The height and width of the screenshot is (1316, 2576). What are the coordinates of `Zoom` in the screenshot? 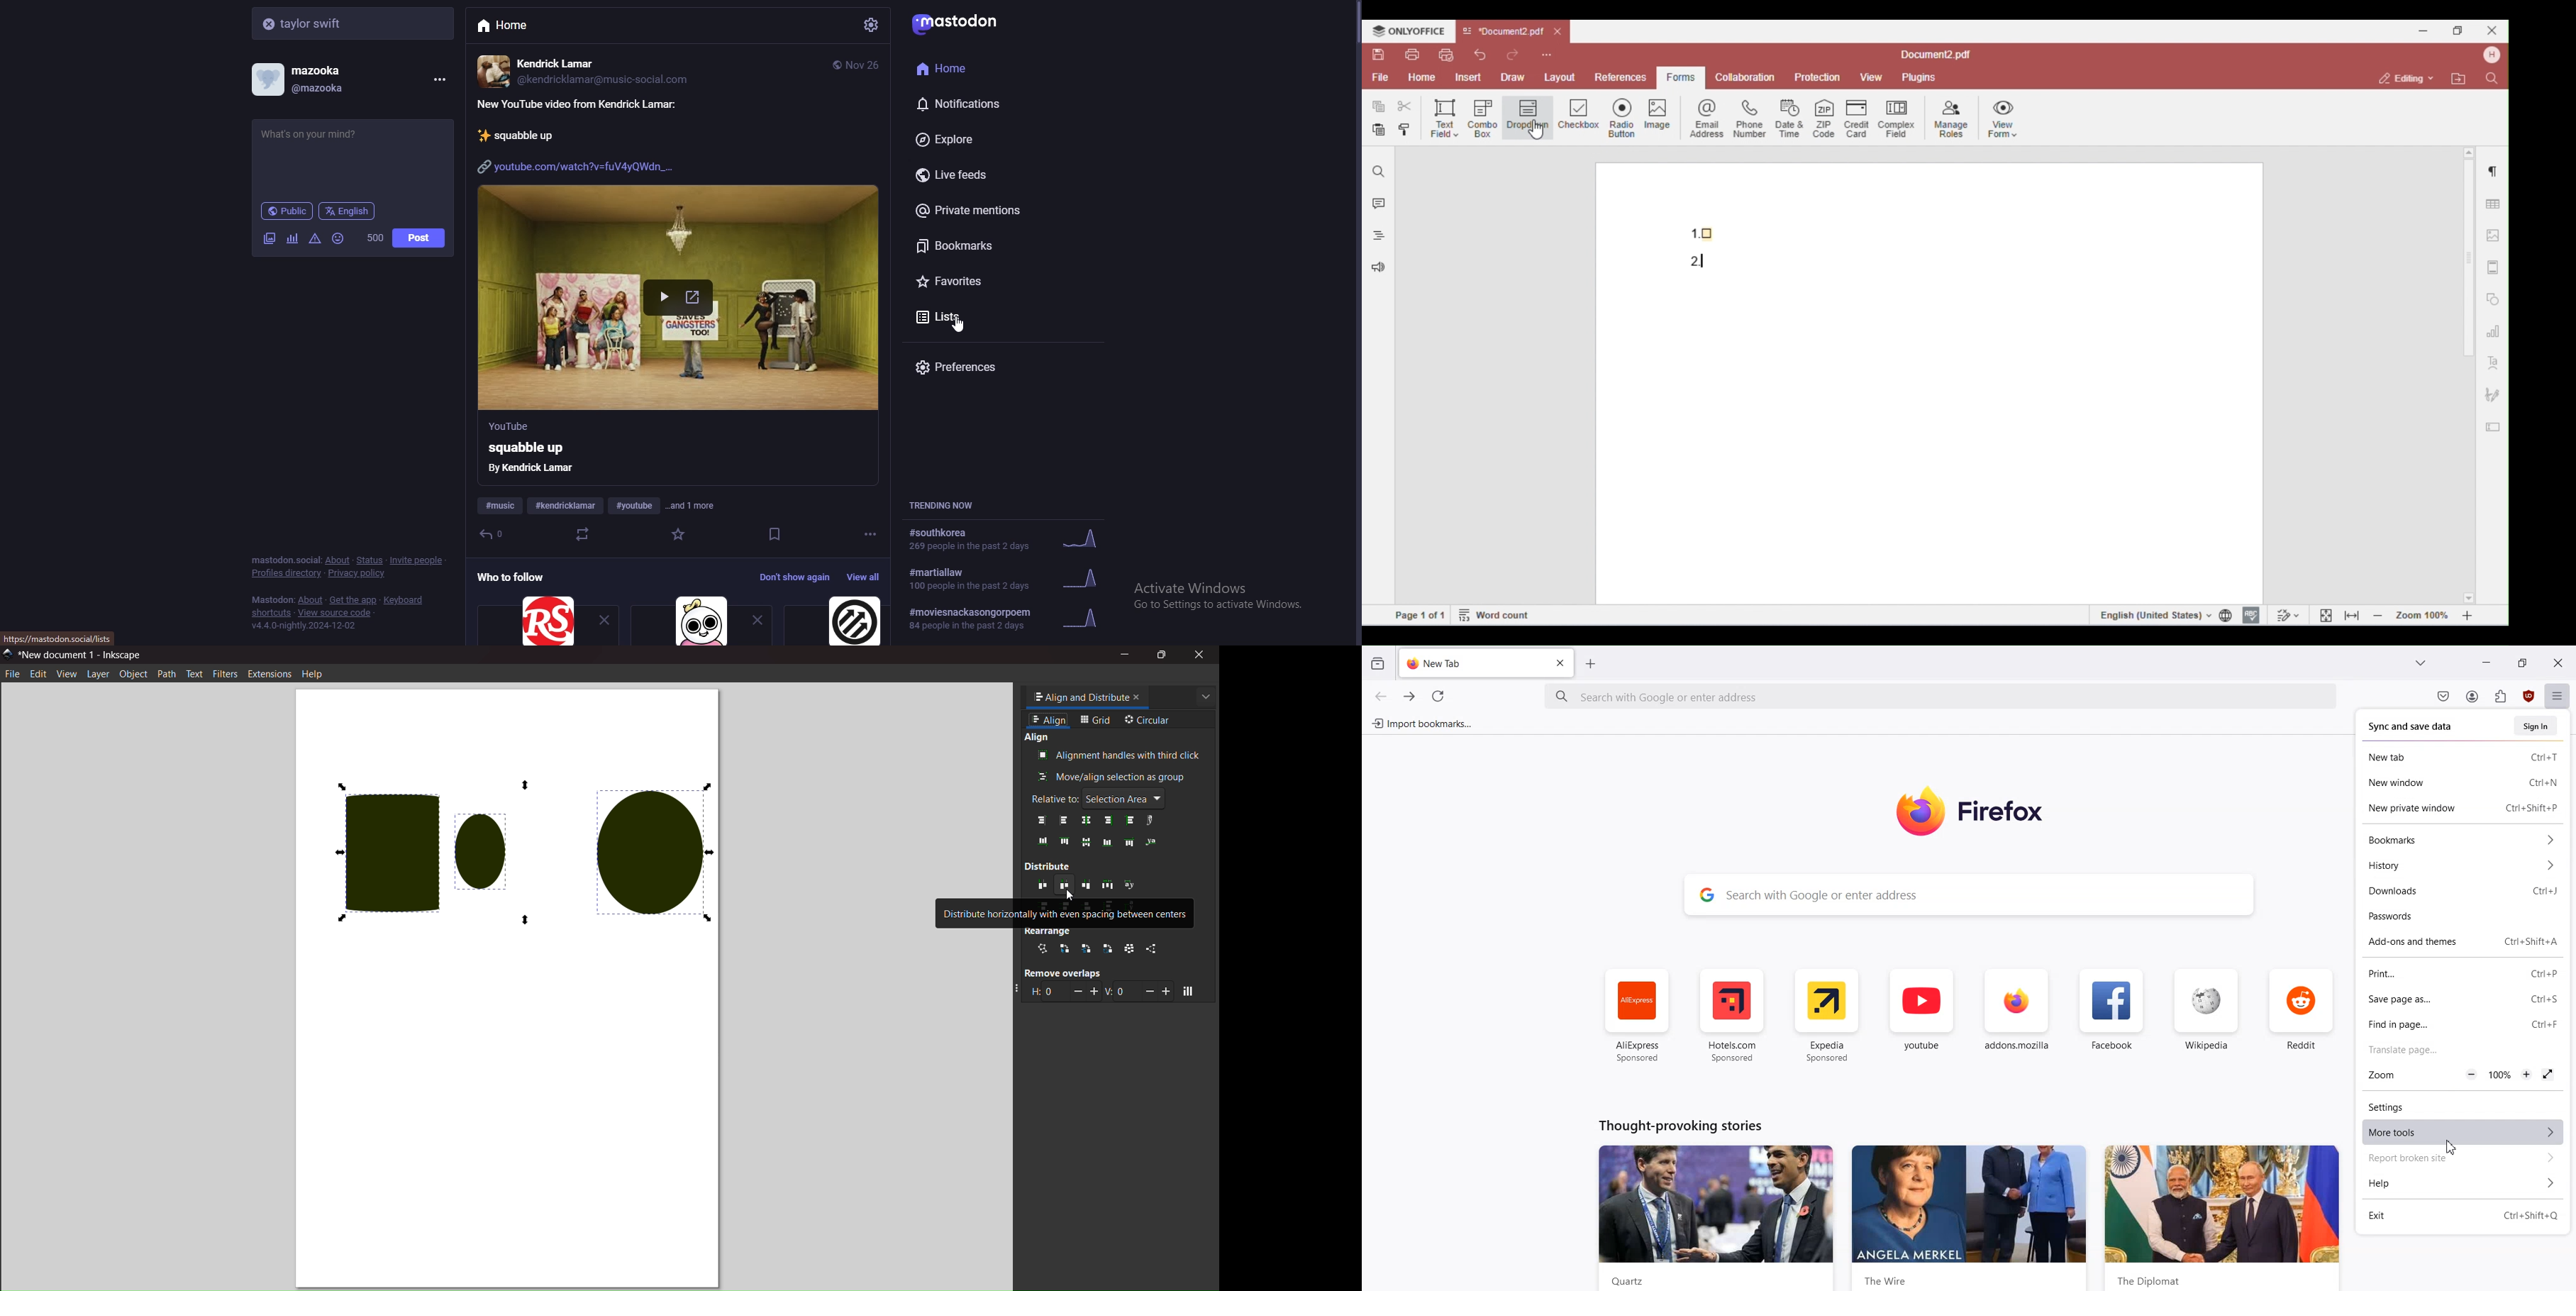 It's located at (2396, 1075).